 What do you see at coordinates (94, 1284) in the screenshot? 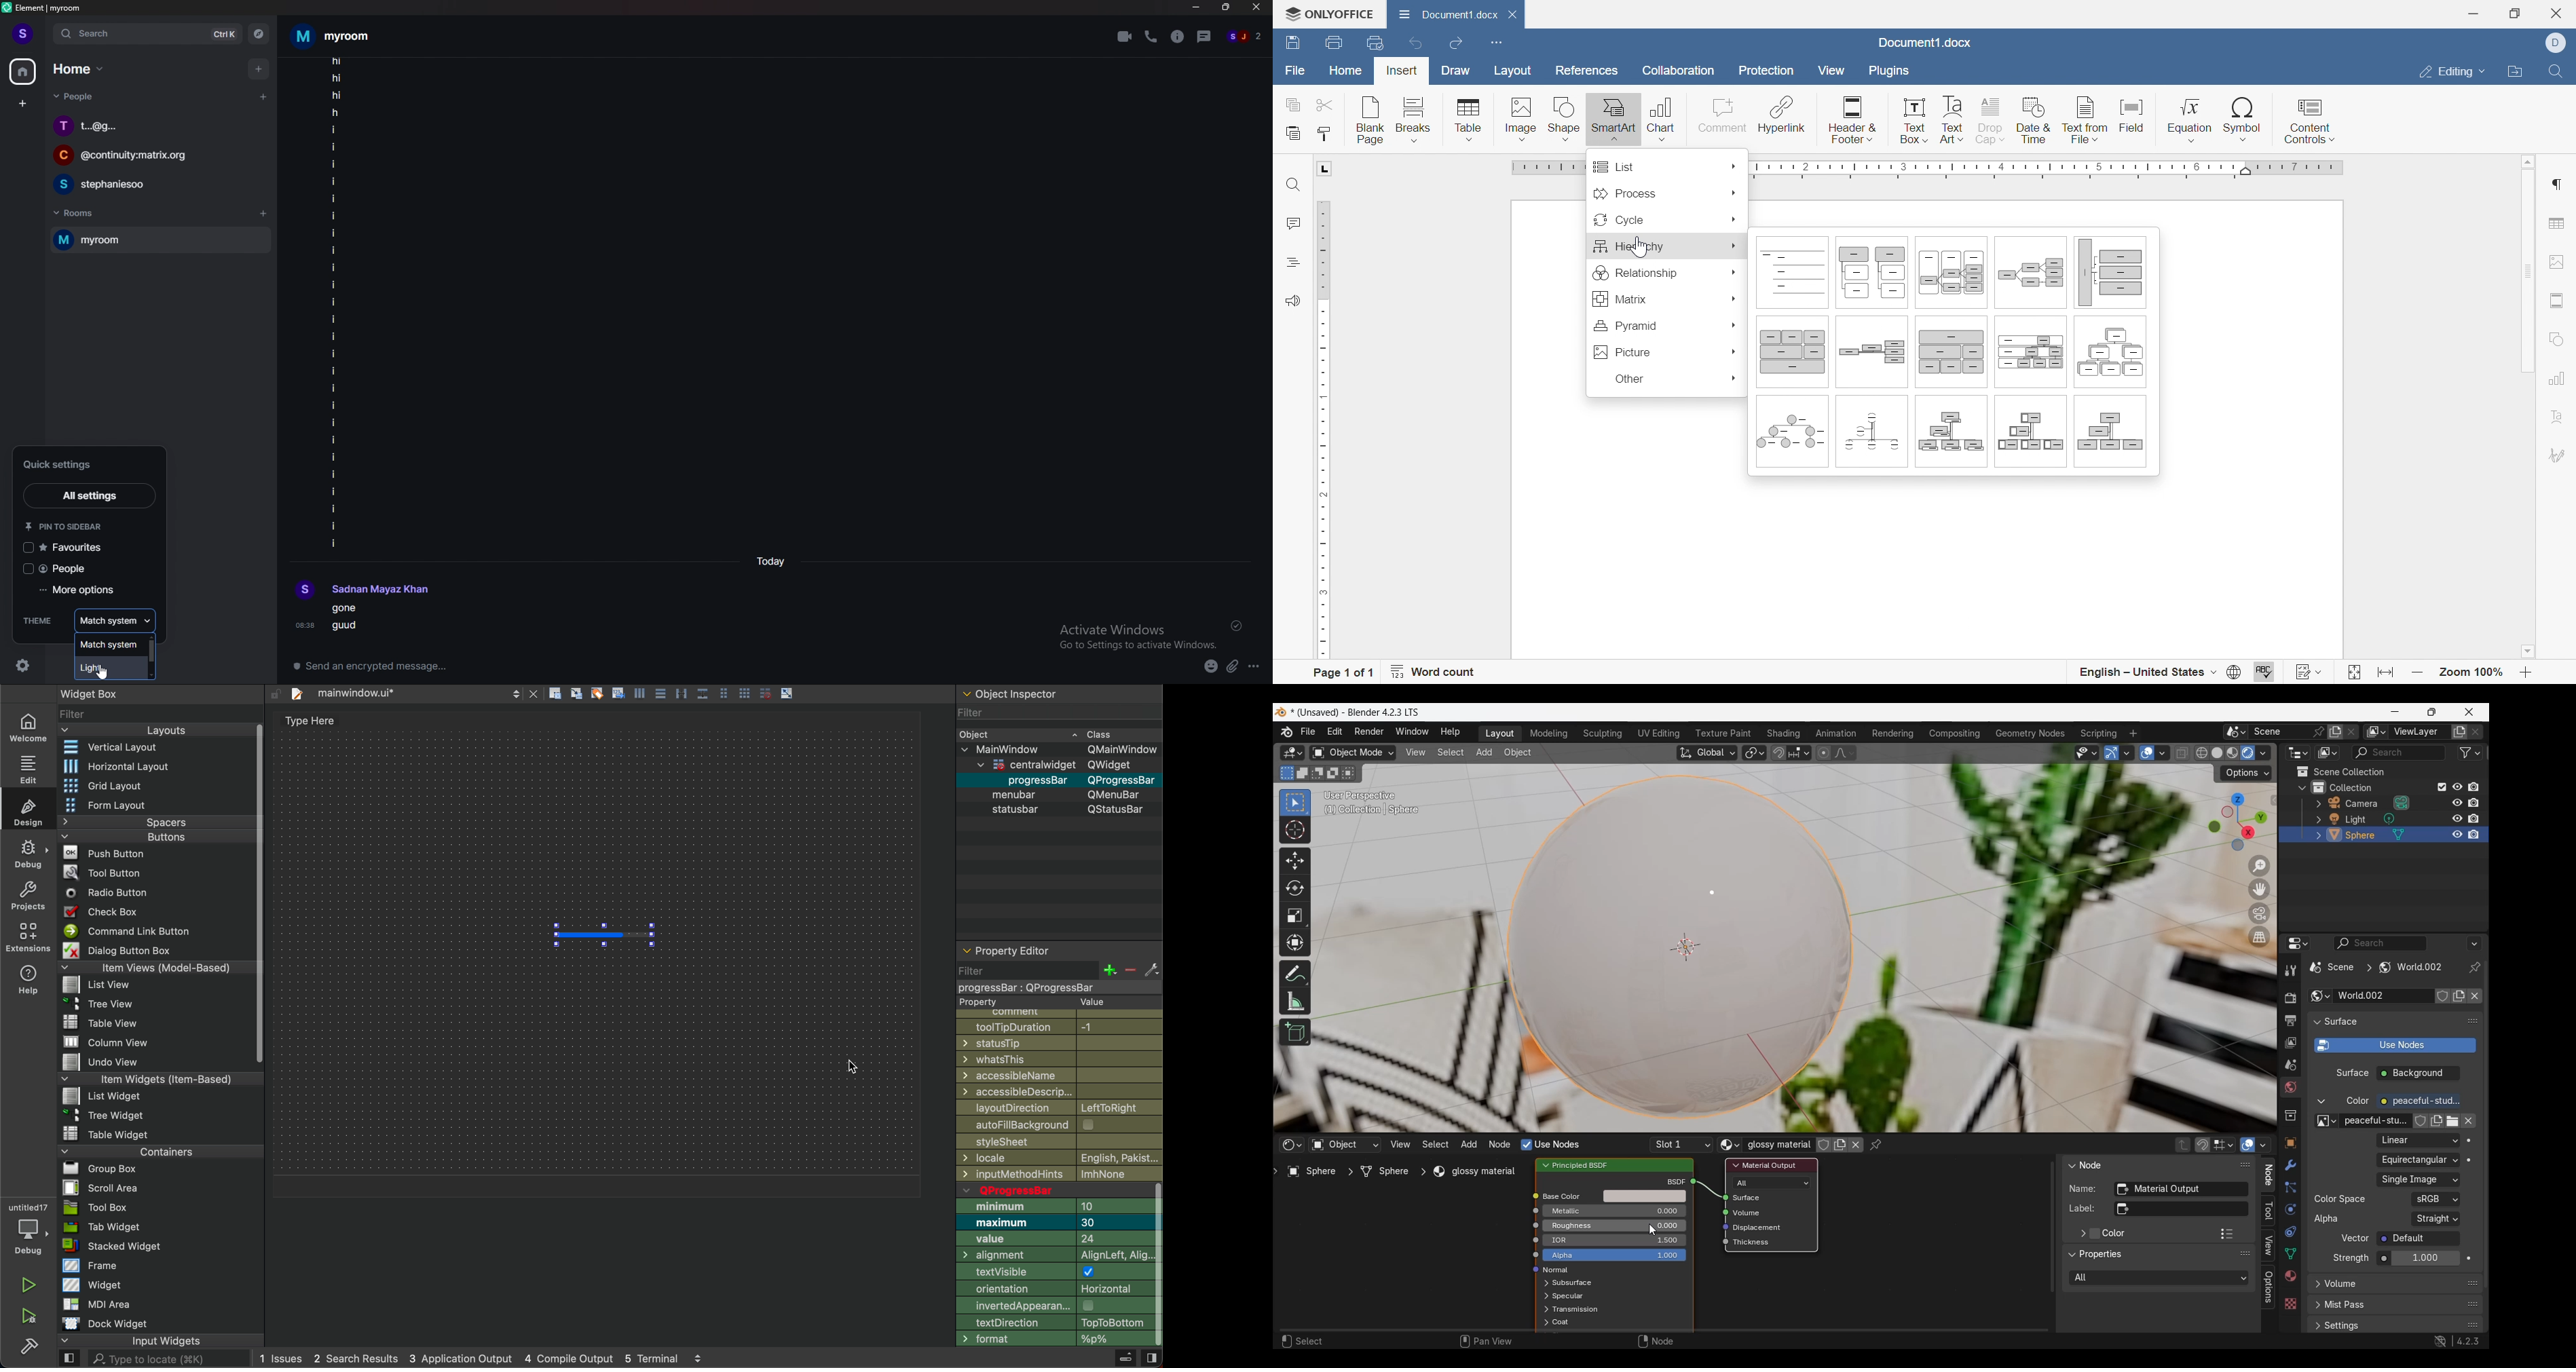
I see `Widget` at bounding box center [94, 1284].